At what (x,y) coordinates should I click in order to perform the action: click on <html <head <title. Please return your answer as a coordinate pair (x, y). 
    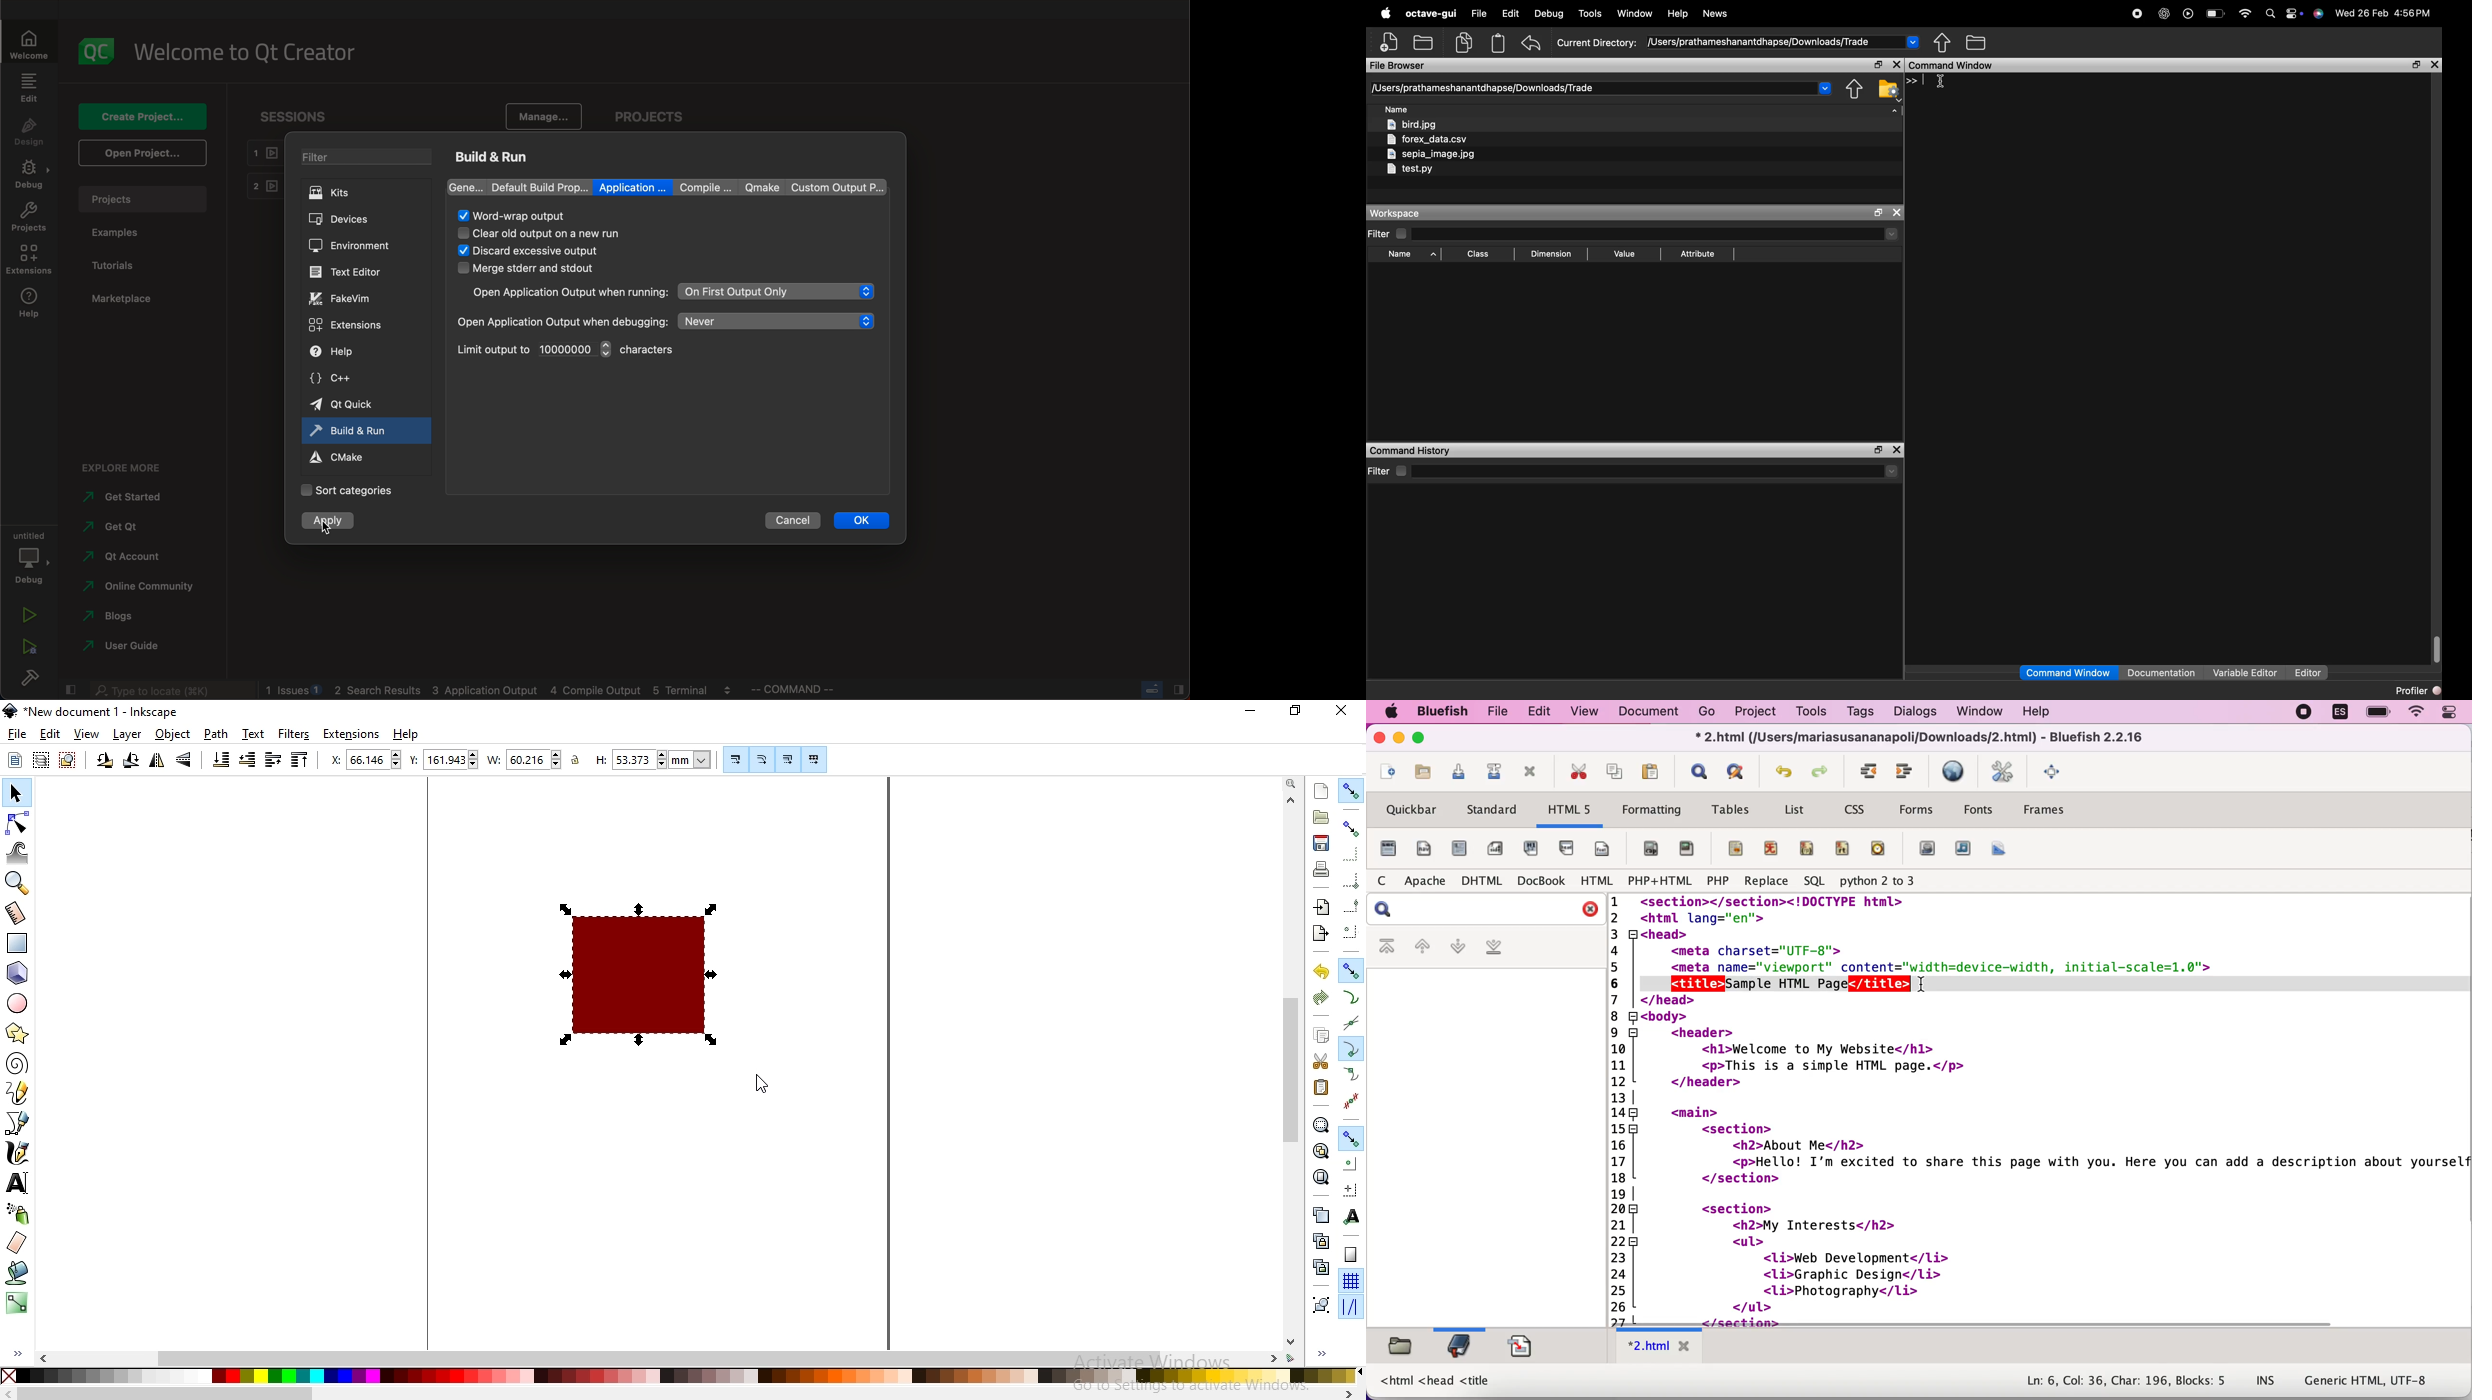
    Looking at the image, I should click on (1438, 1381).